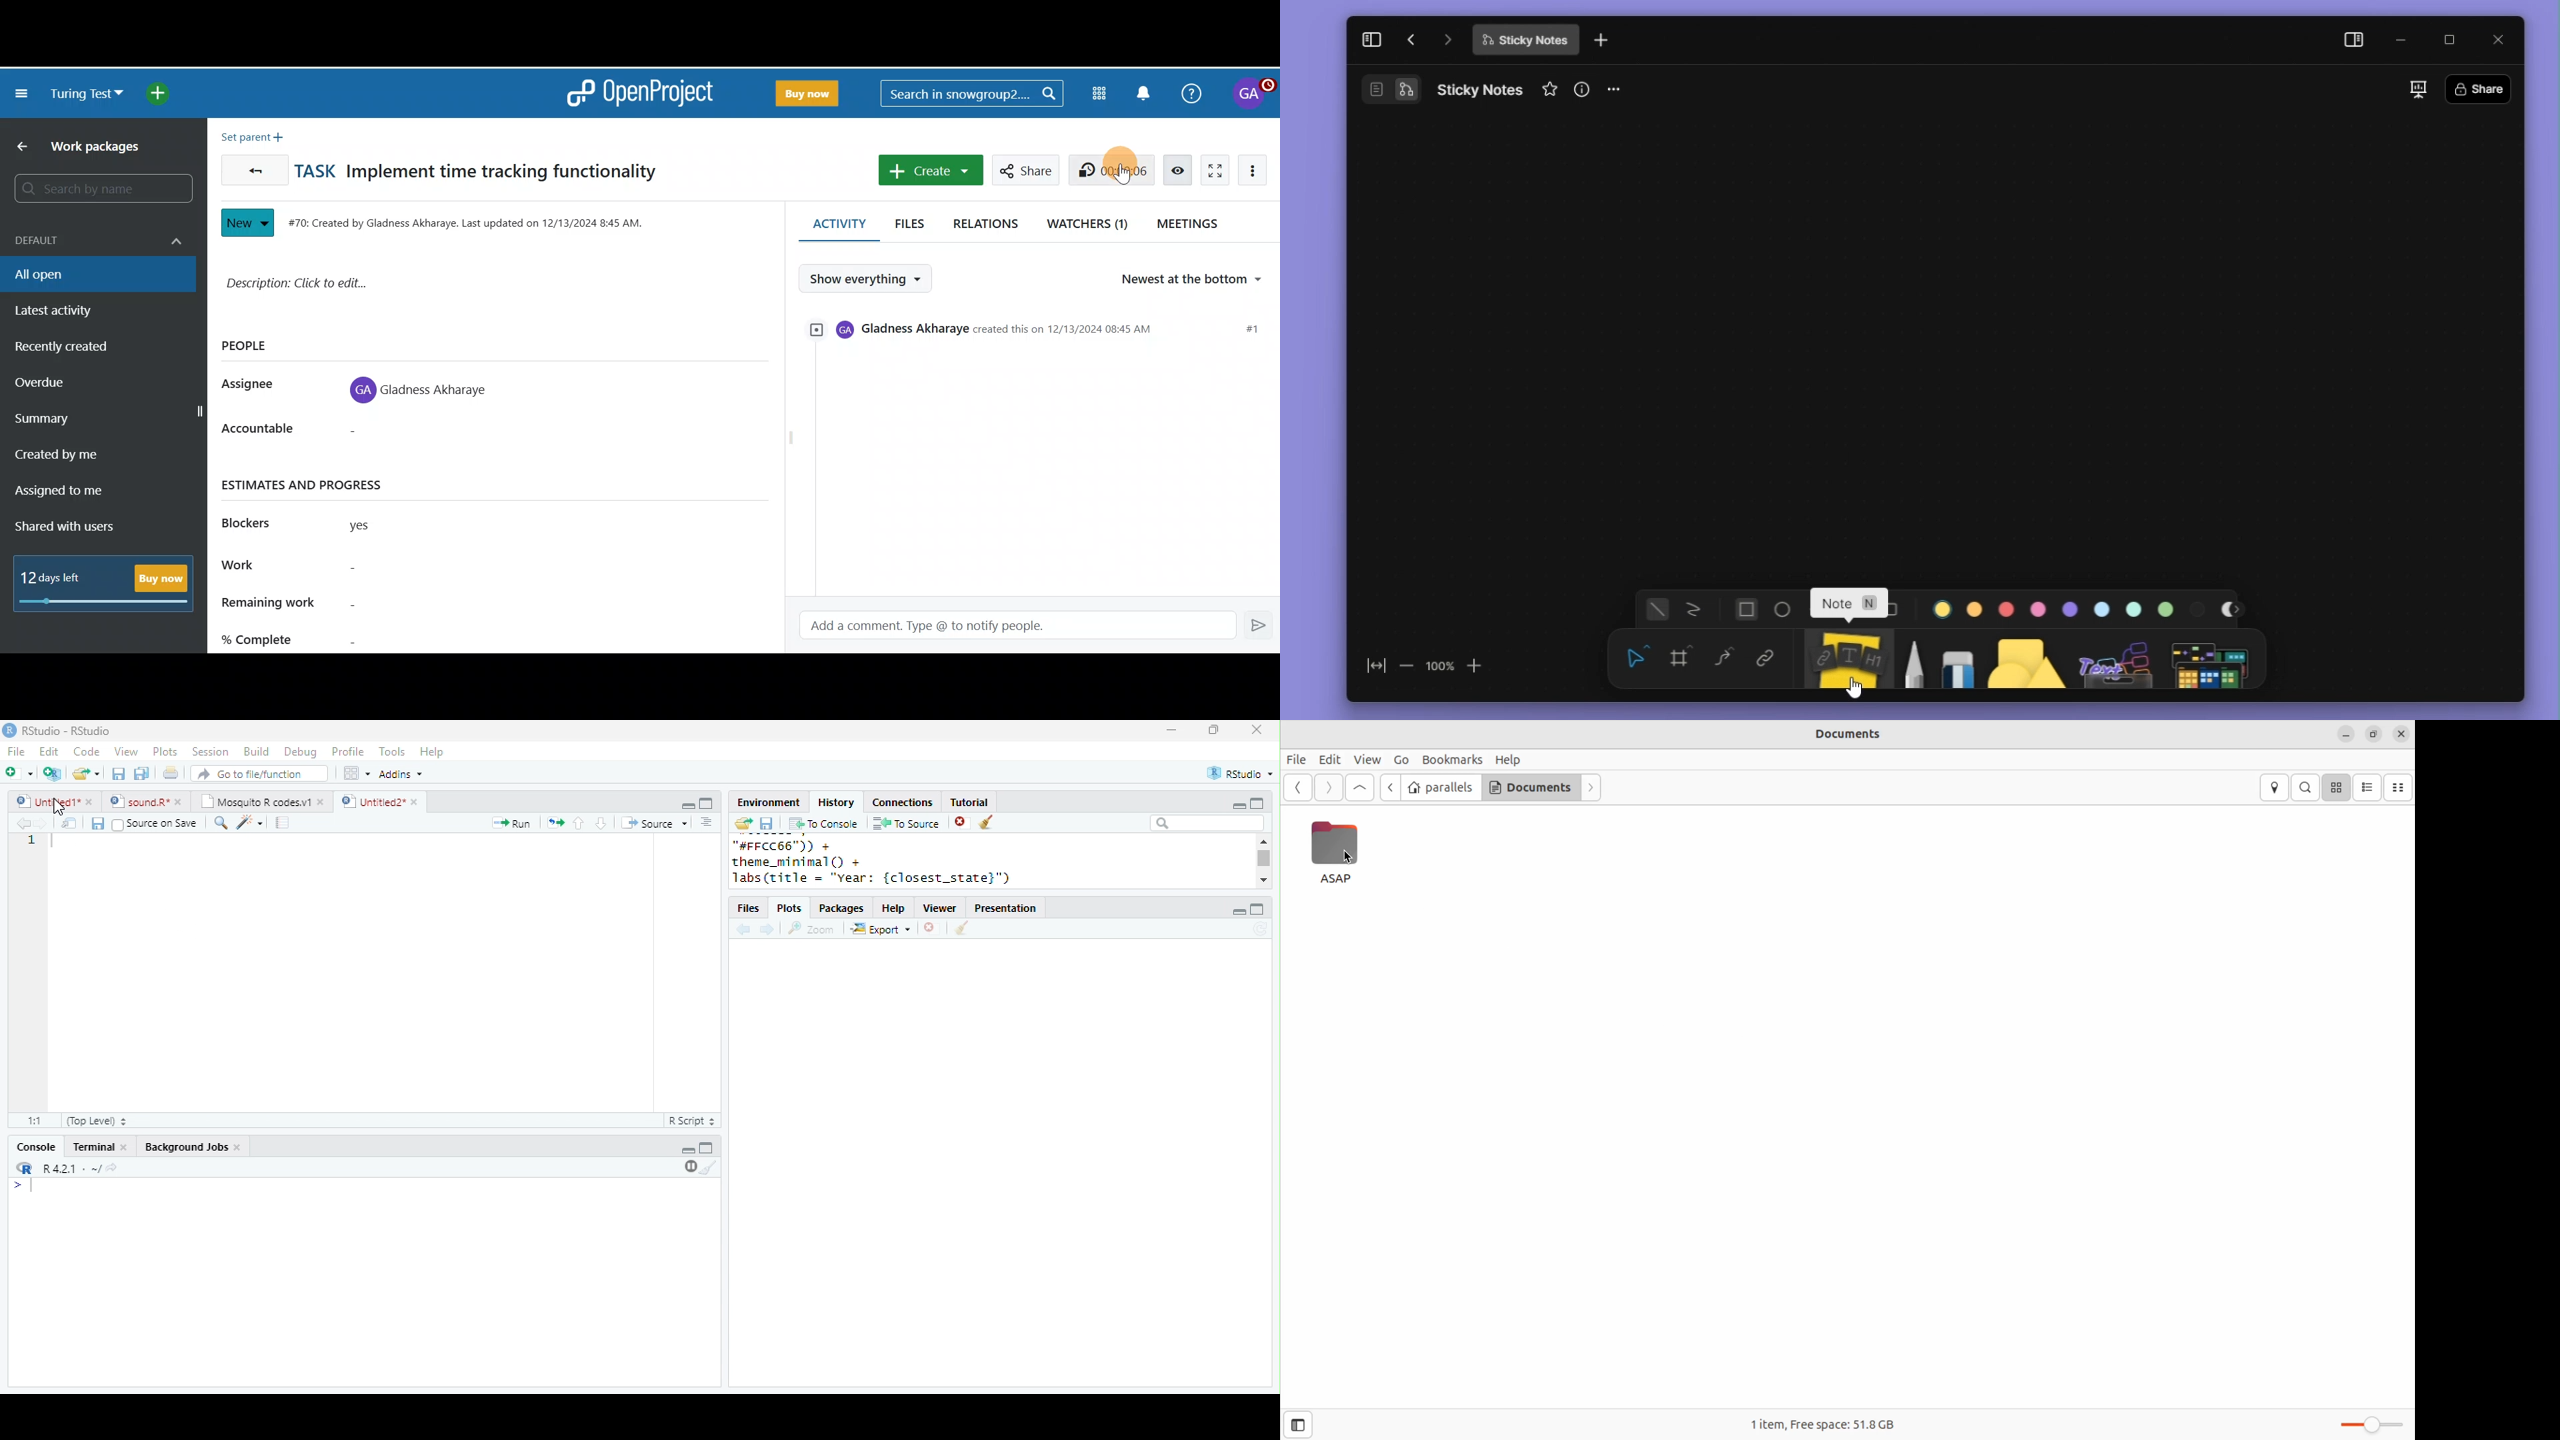 This screenshot has height=1456, width=2576. What do you see at coordinates (930, 928) in the screenshot?
I see `close file` at bounding box center [930, 928].